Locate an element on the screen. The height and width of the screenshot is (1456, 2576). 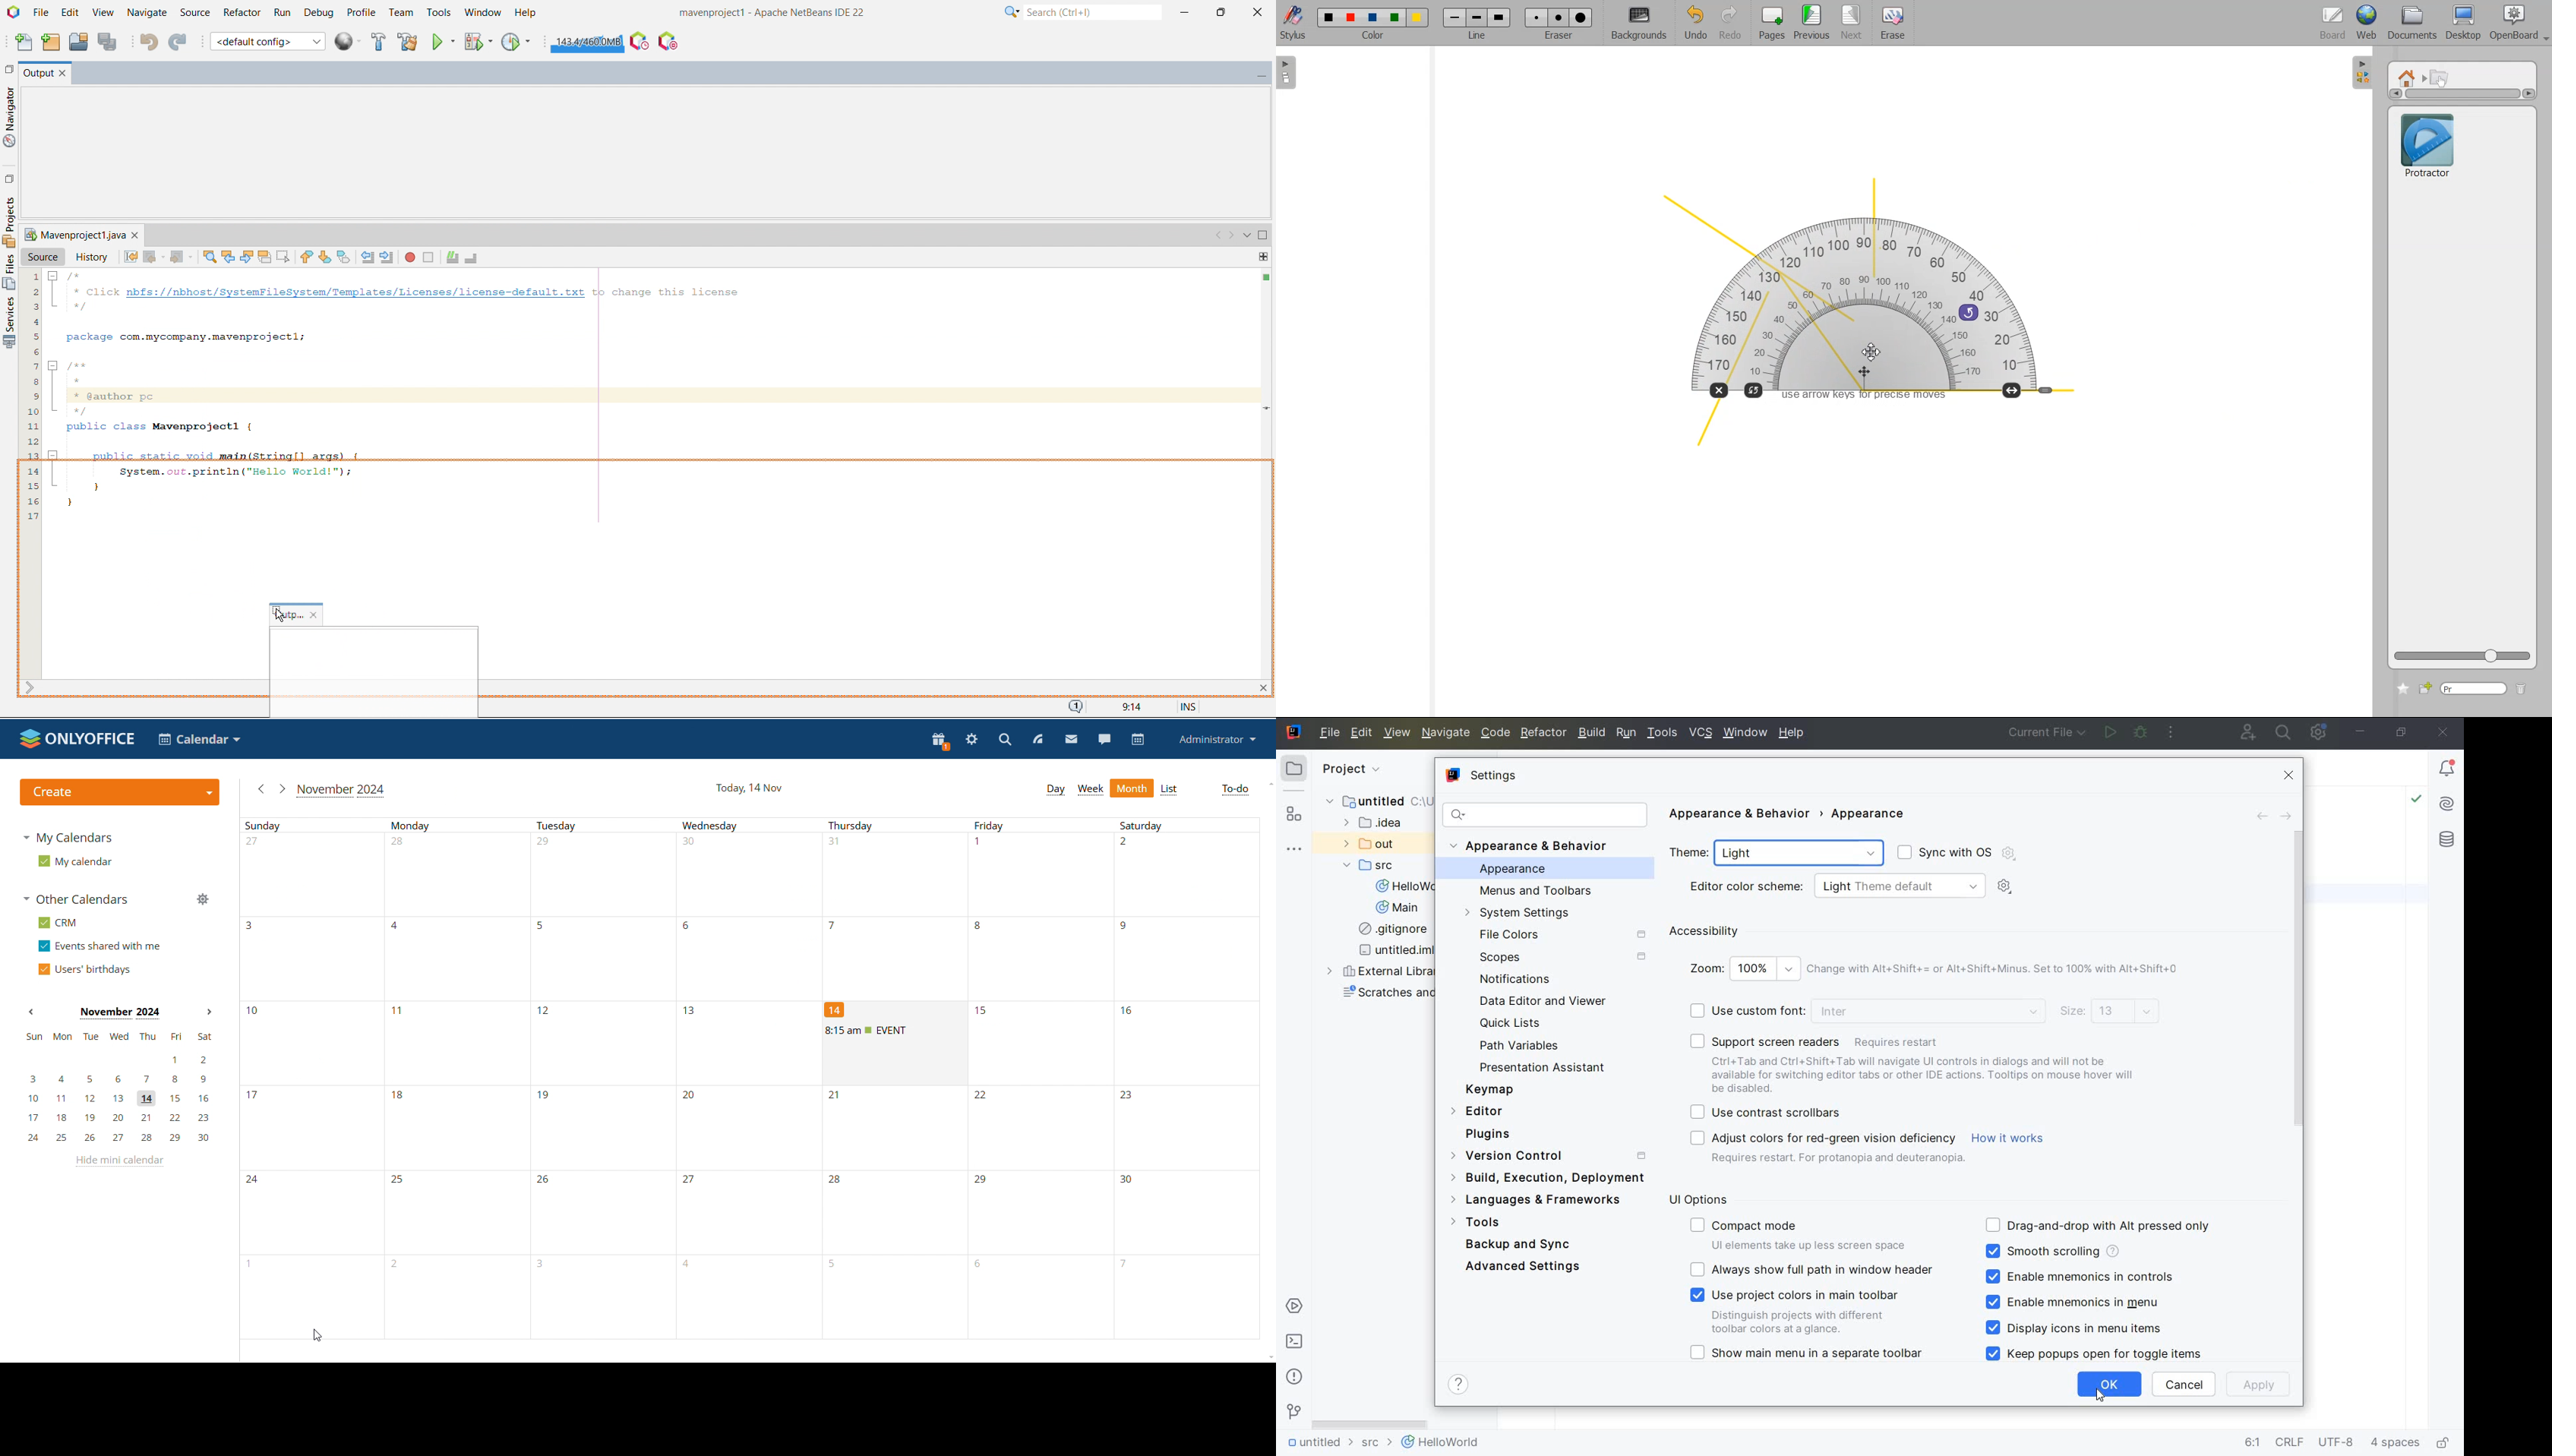
logo is located at coordinates (78, 738).